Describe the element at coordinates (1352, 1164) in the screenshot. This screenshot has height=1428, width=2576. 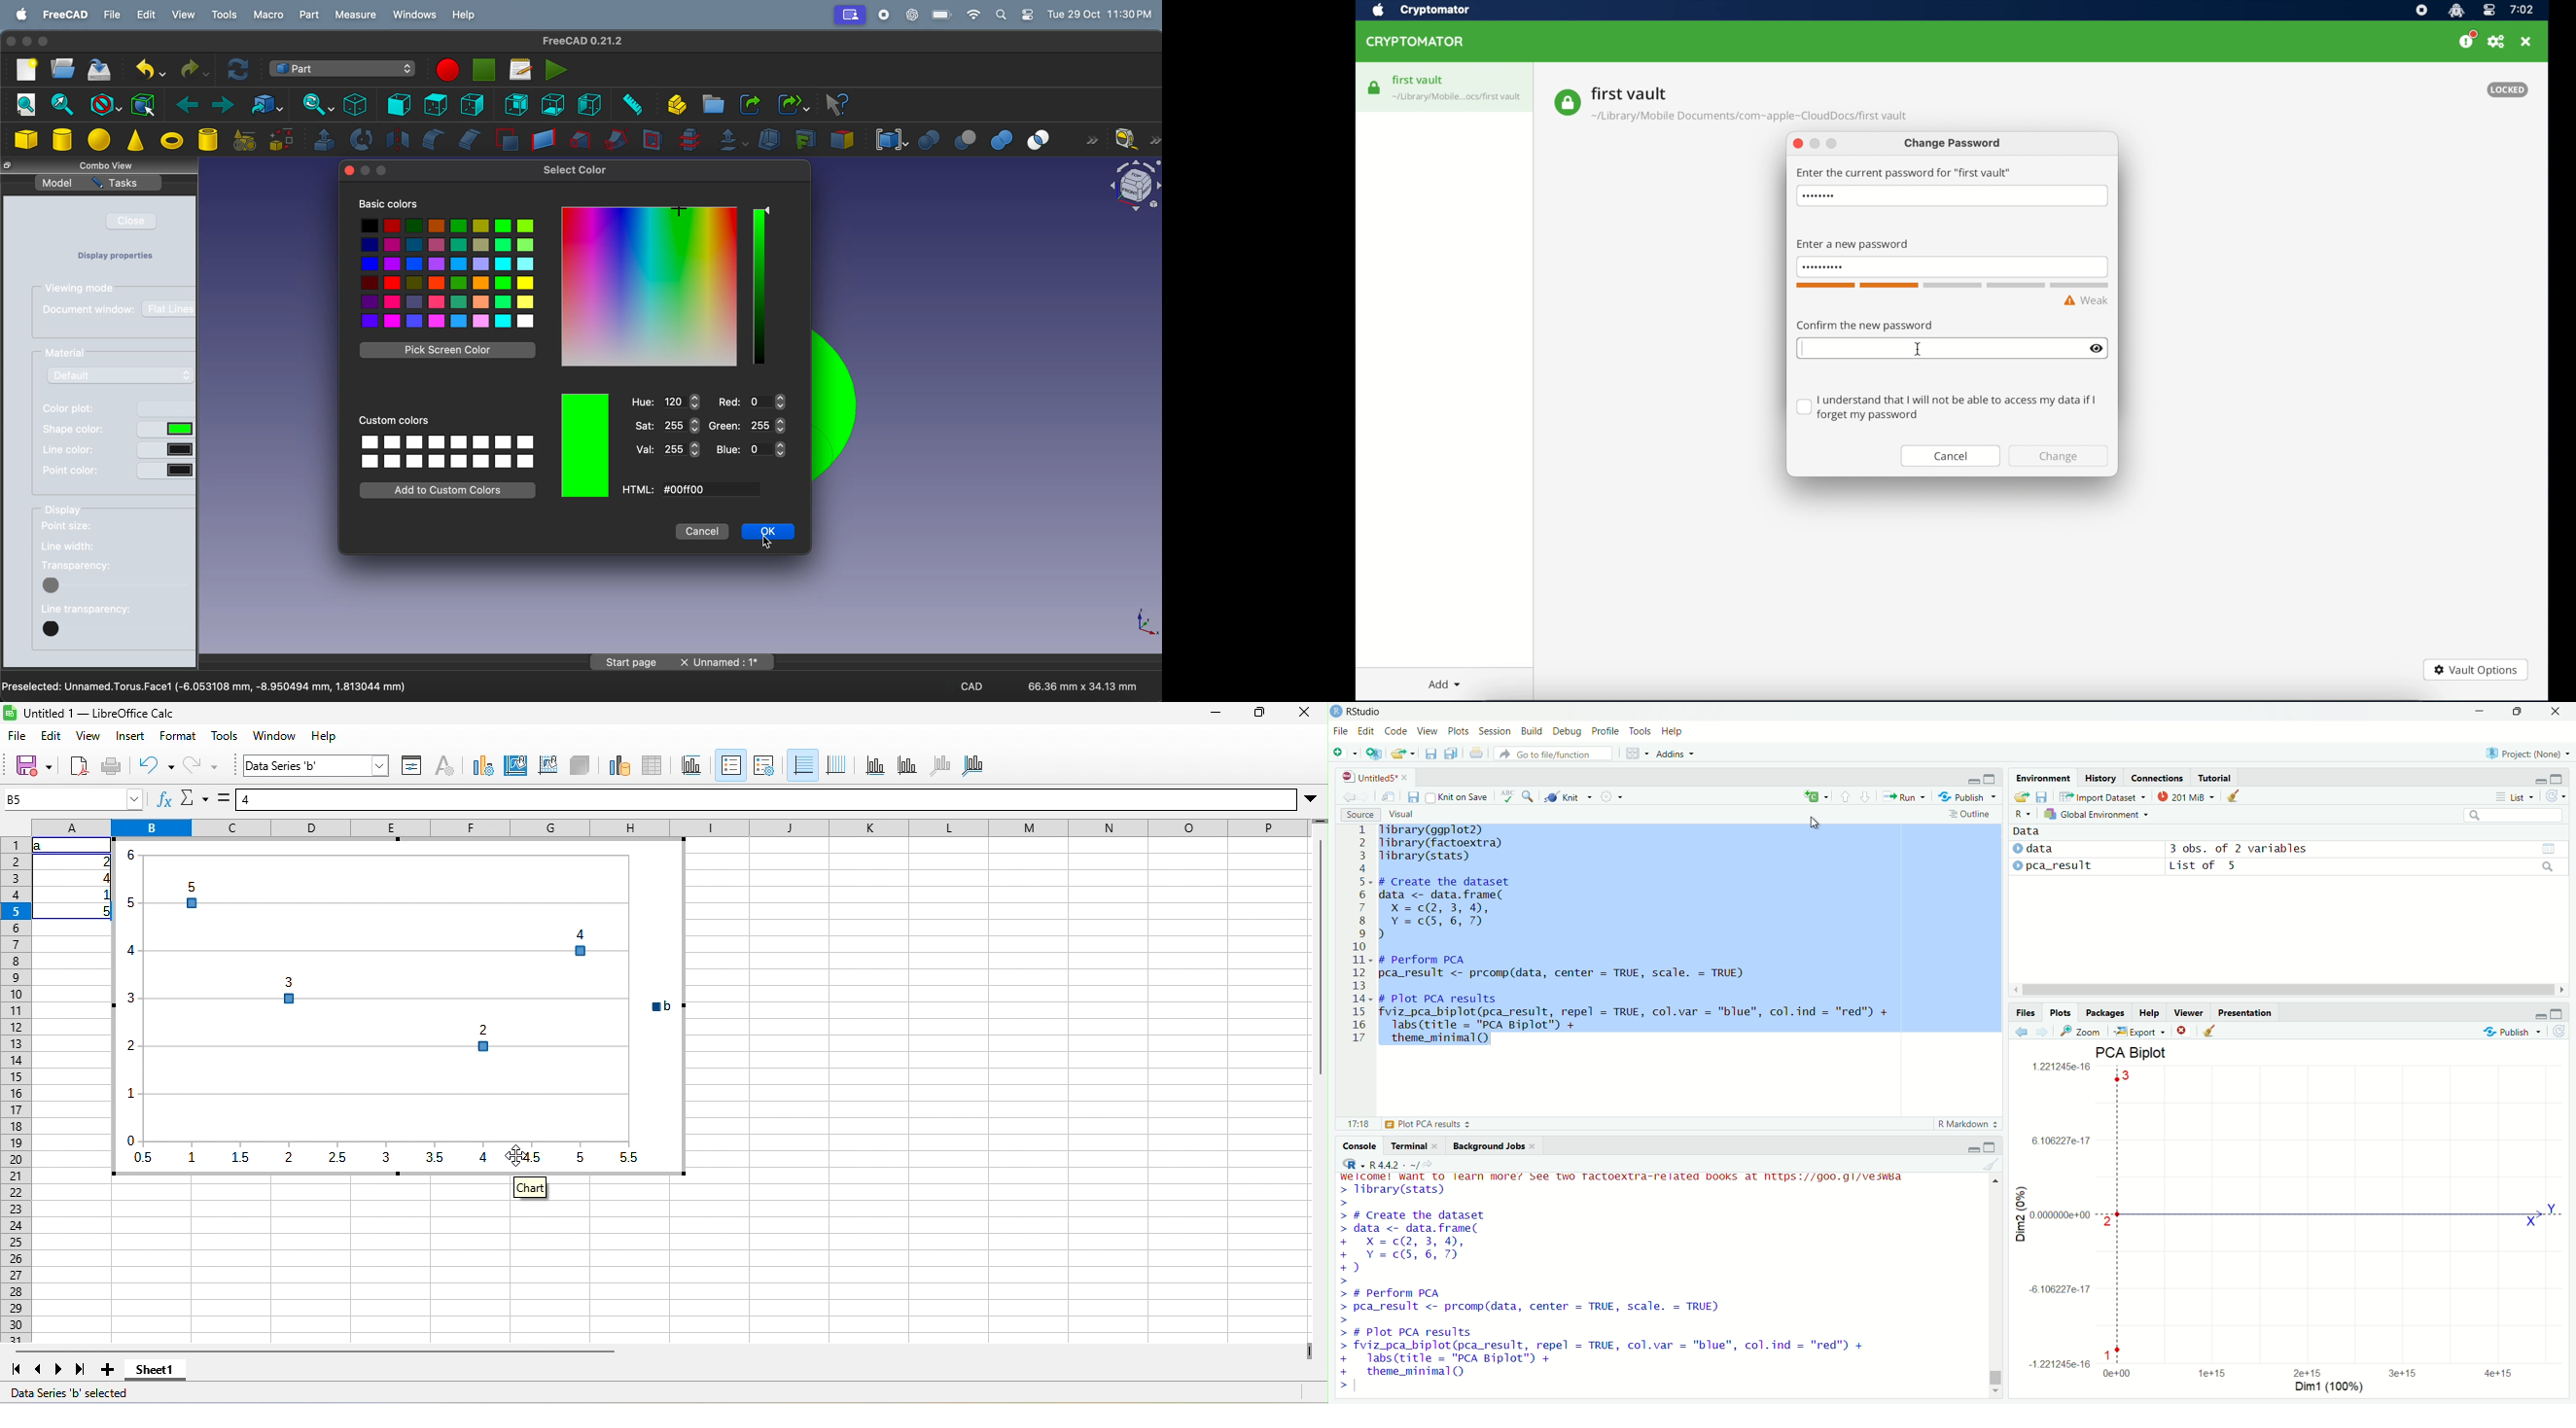
I see `R language` at that location.